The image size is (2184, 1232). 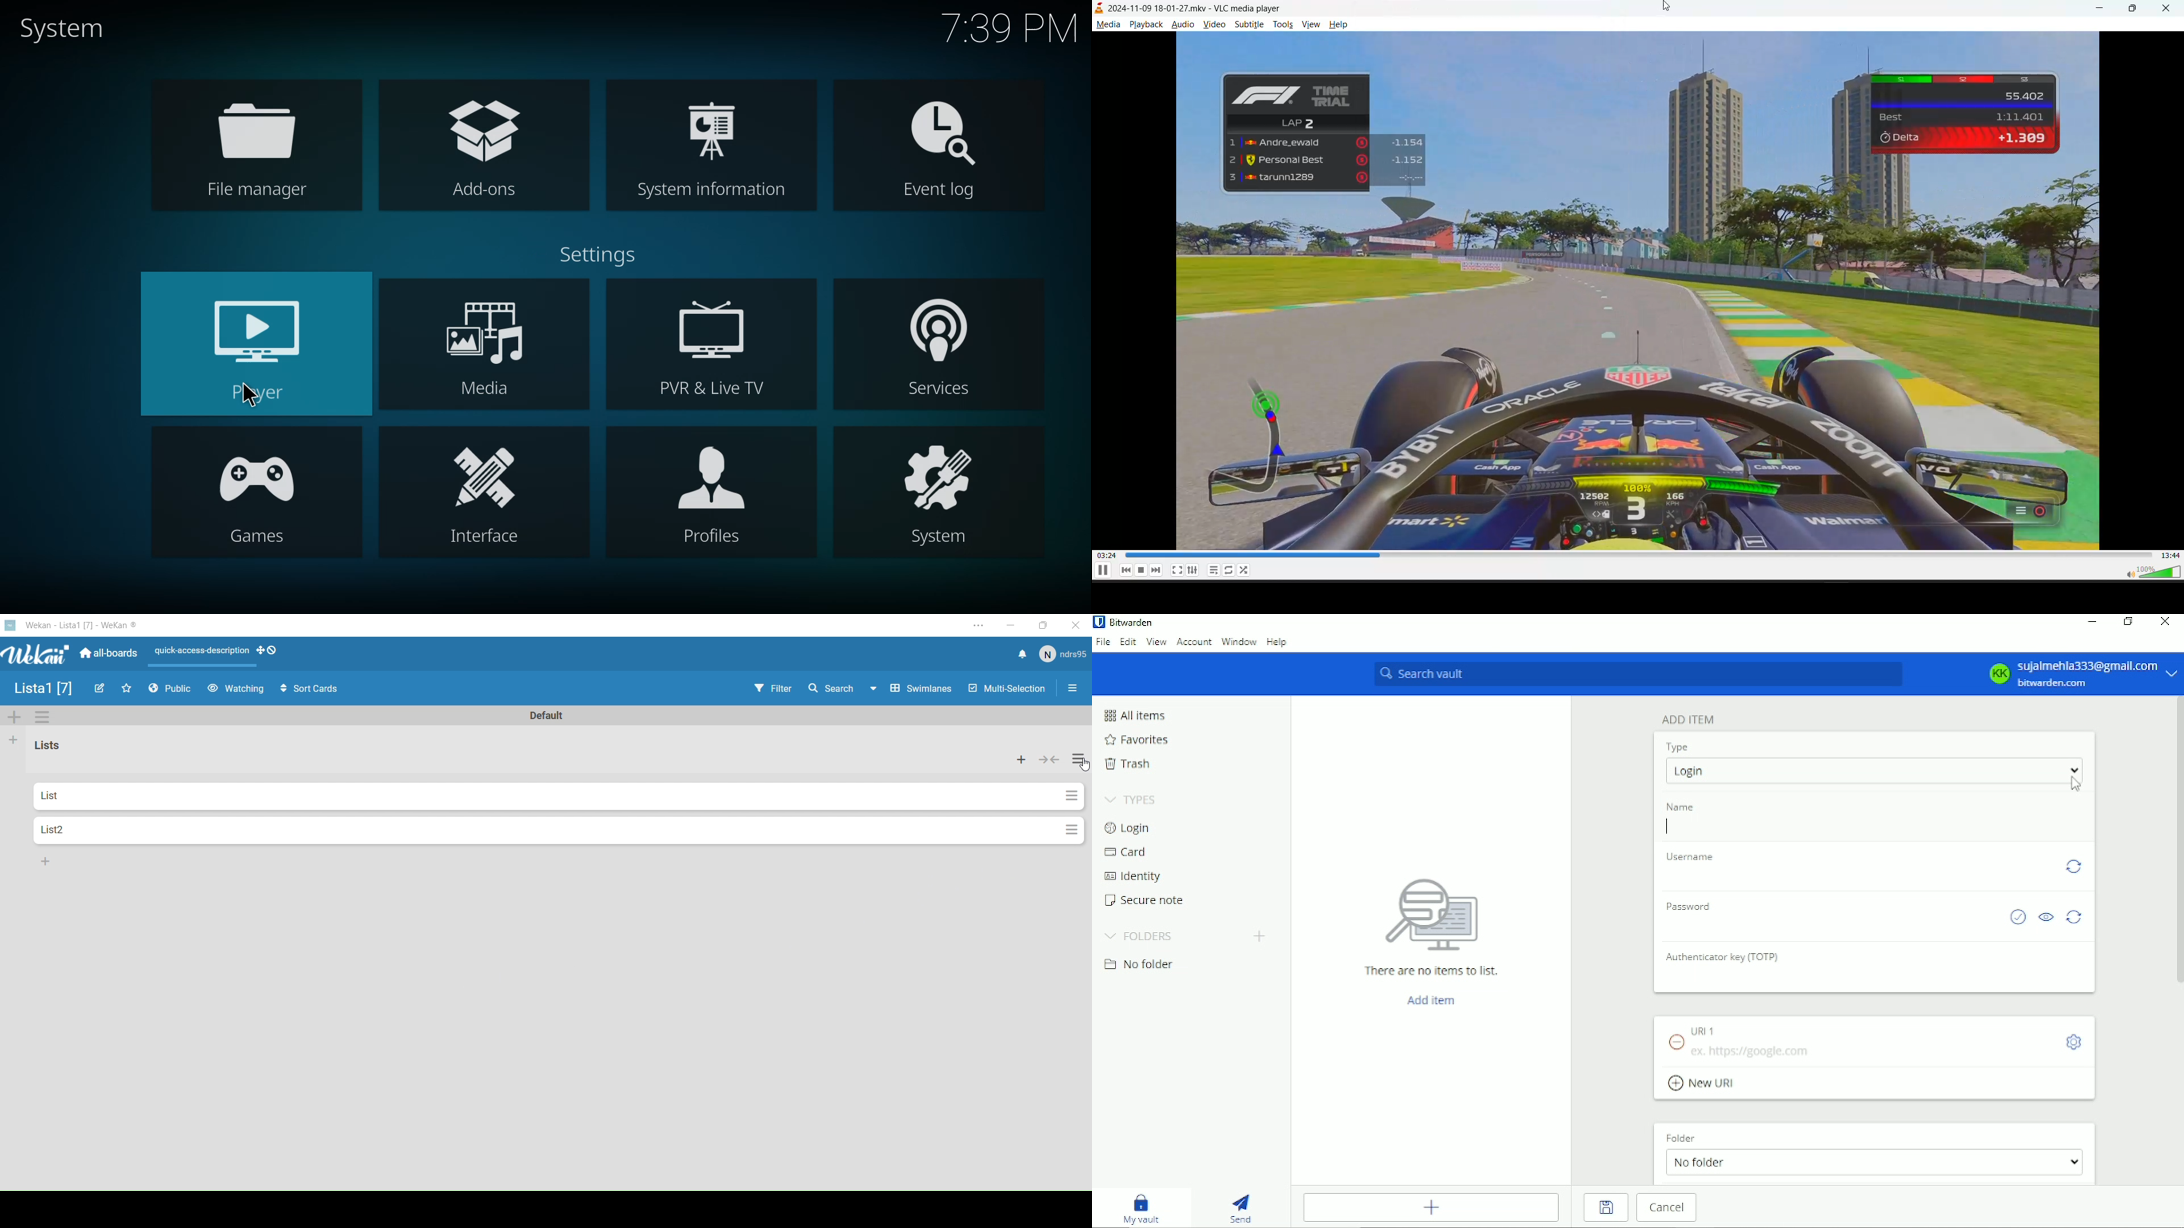 I want to click on Folder, so click(x=1700, y=1136).